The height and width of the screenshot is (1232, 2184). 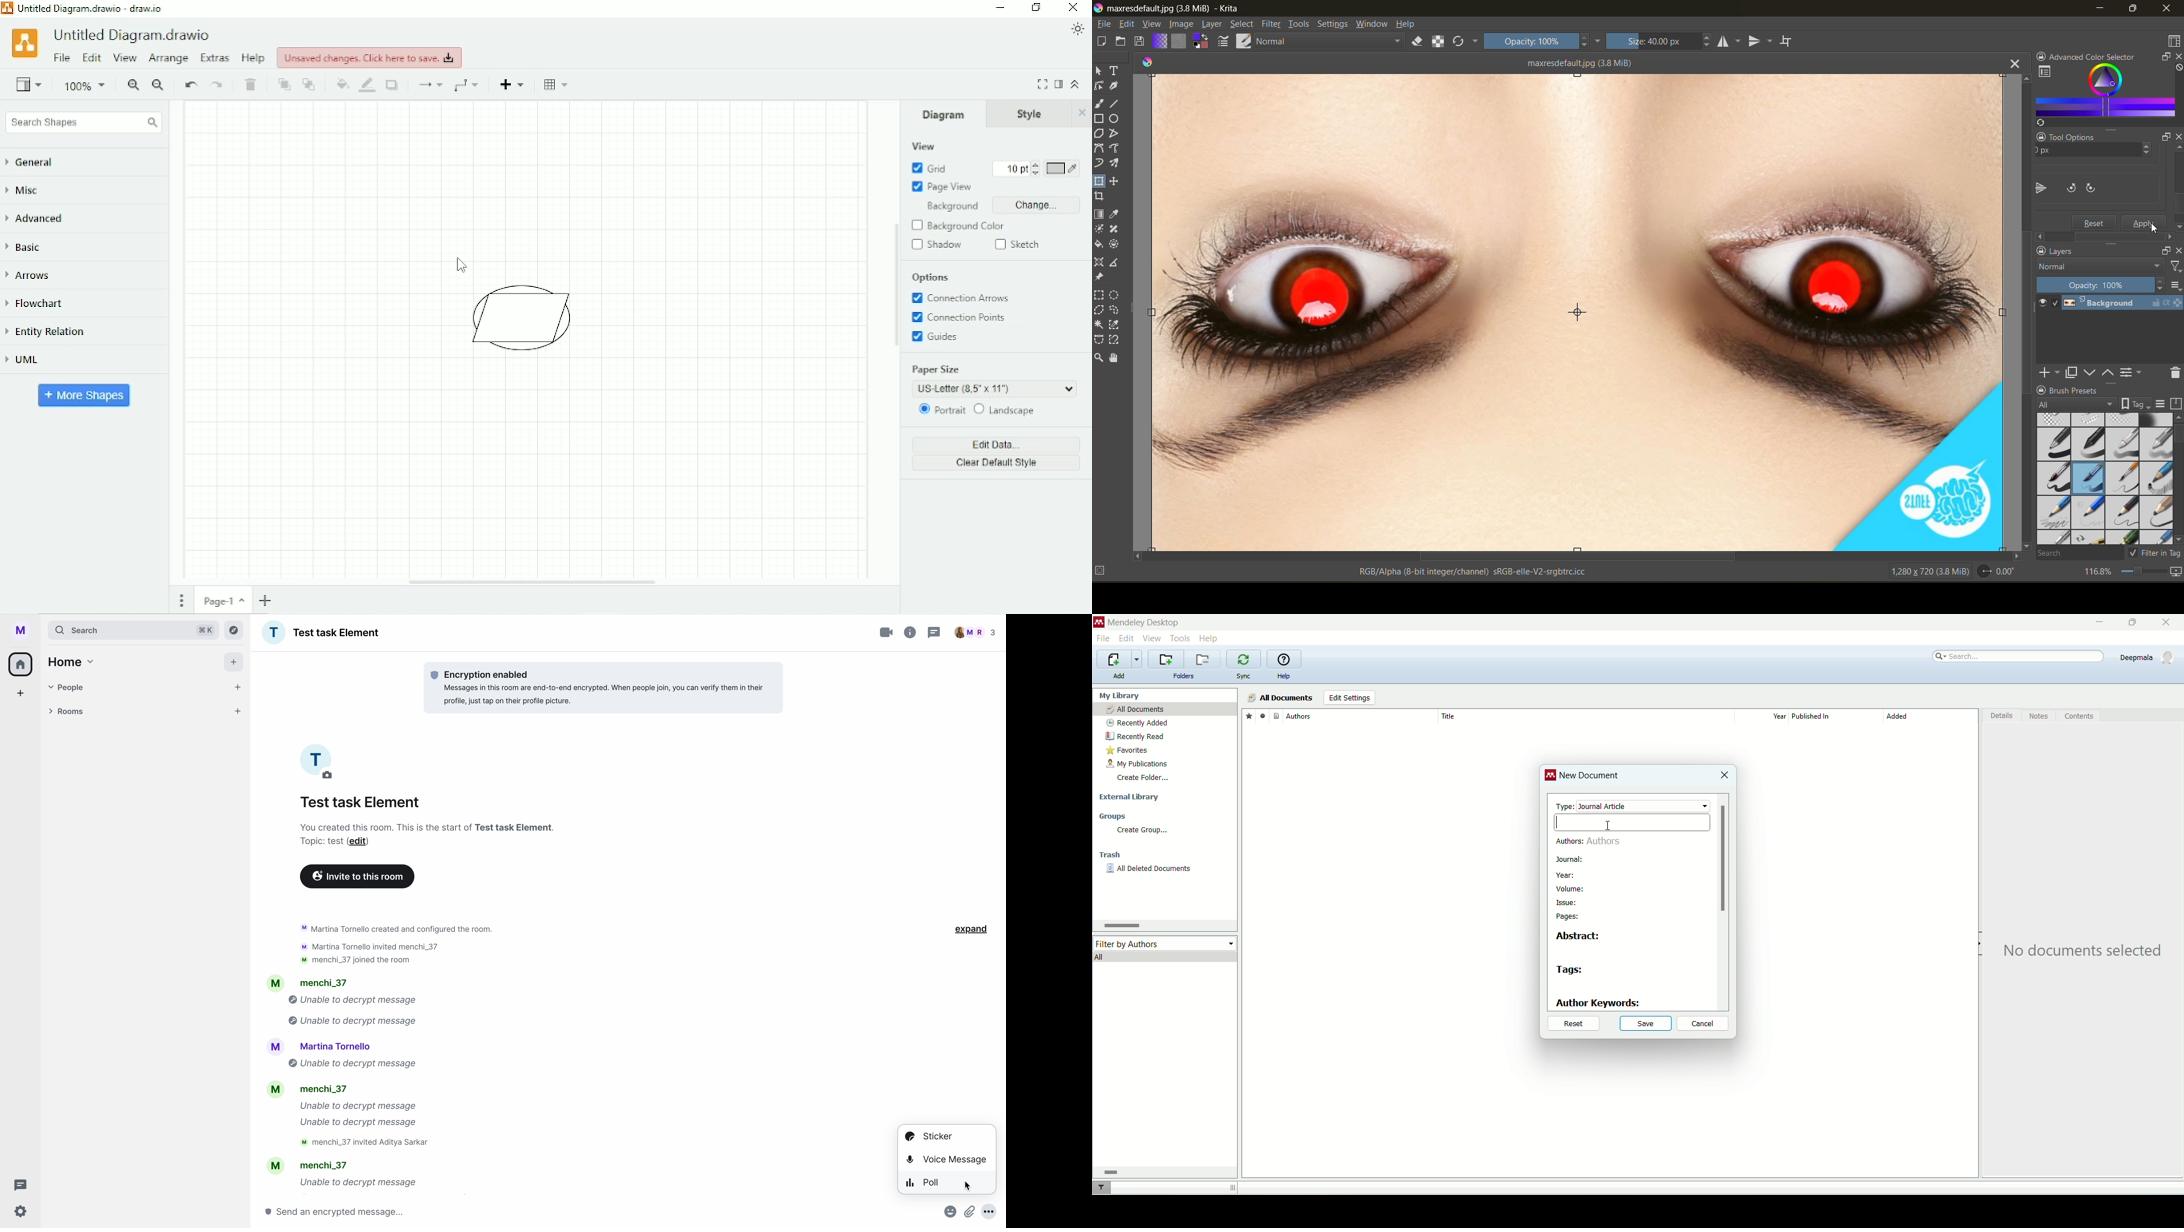 What do you see at coordinates (1562, 822) in the screenshot?
I see `cursor` at bounding box center [1562, 822].